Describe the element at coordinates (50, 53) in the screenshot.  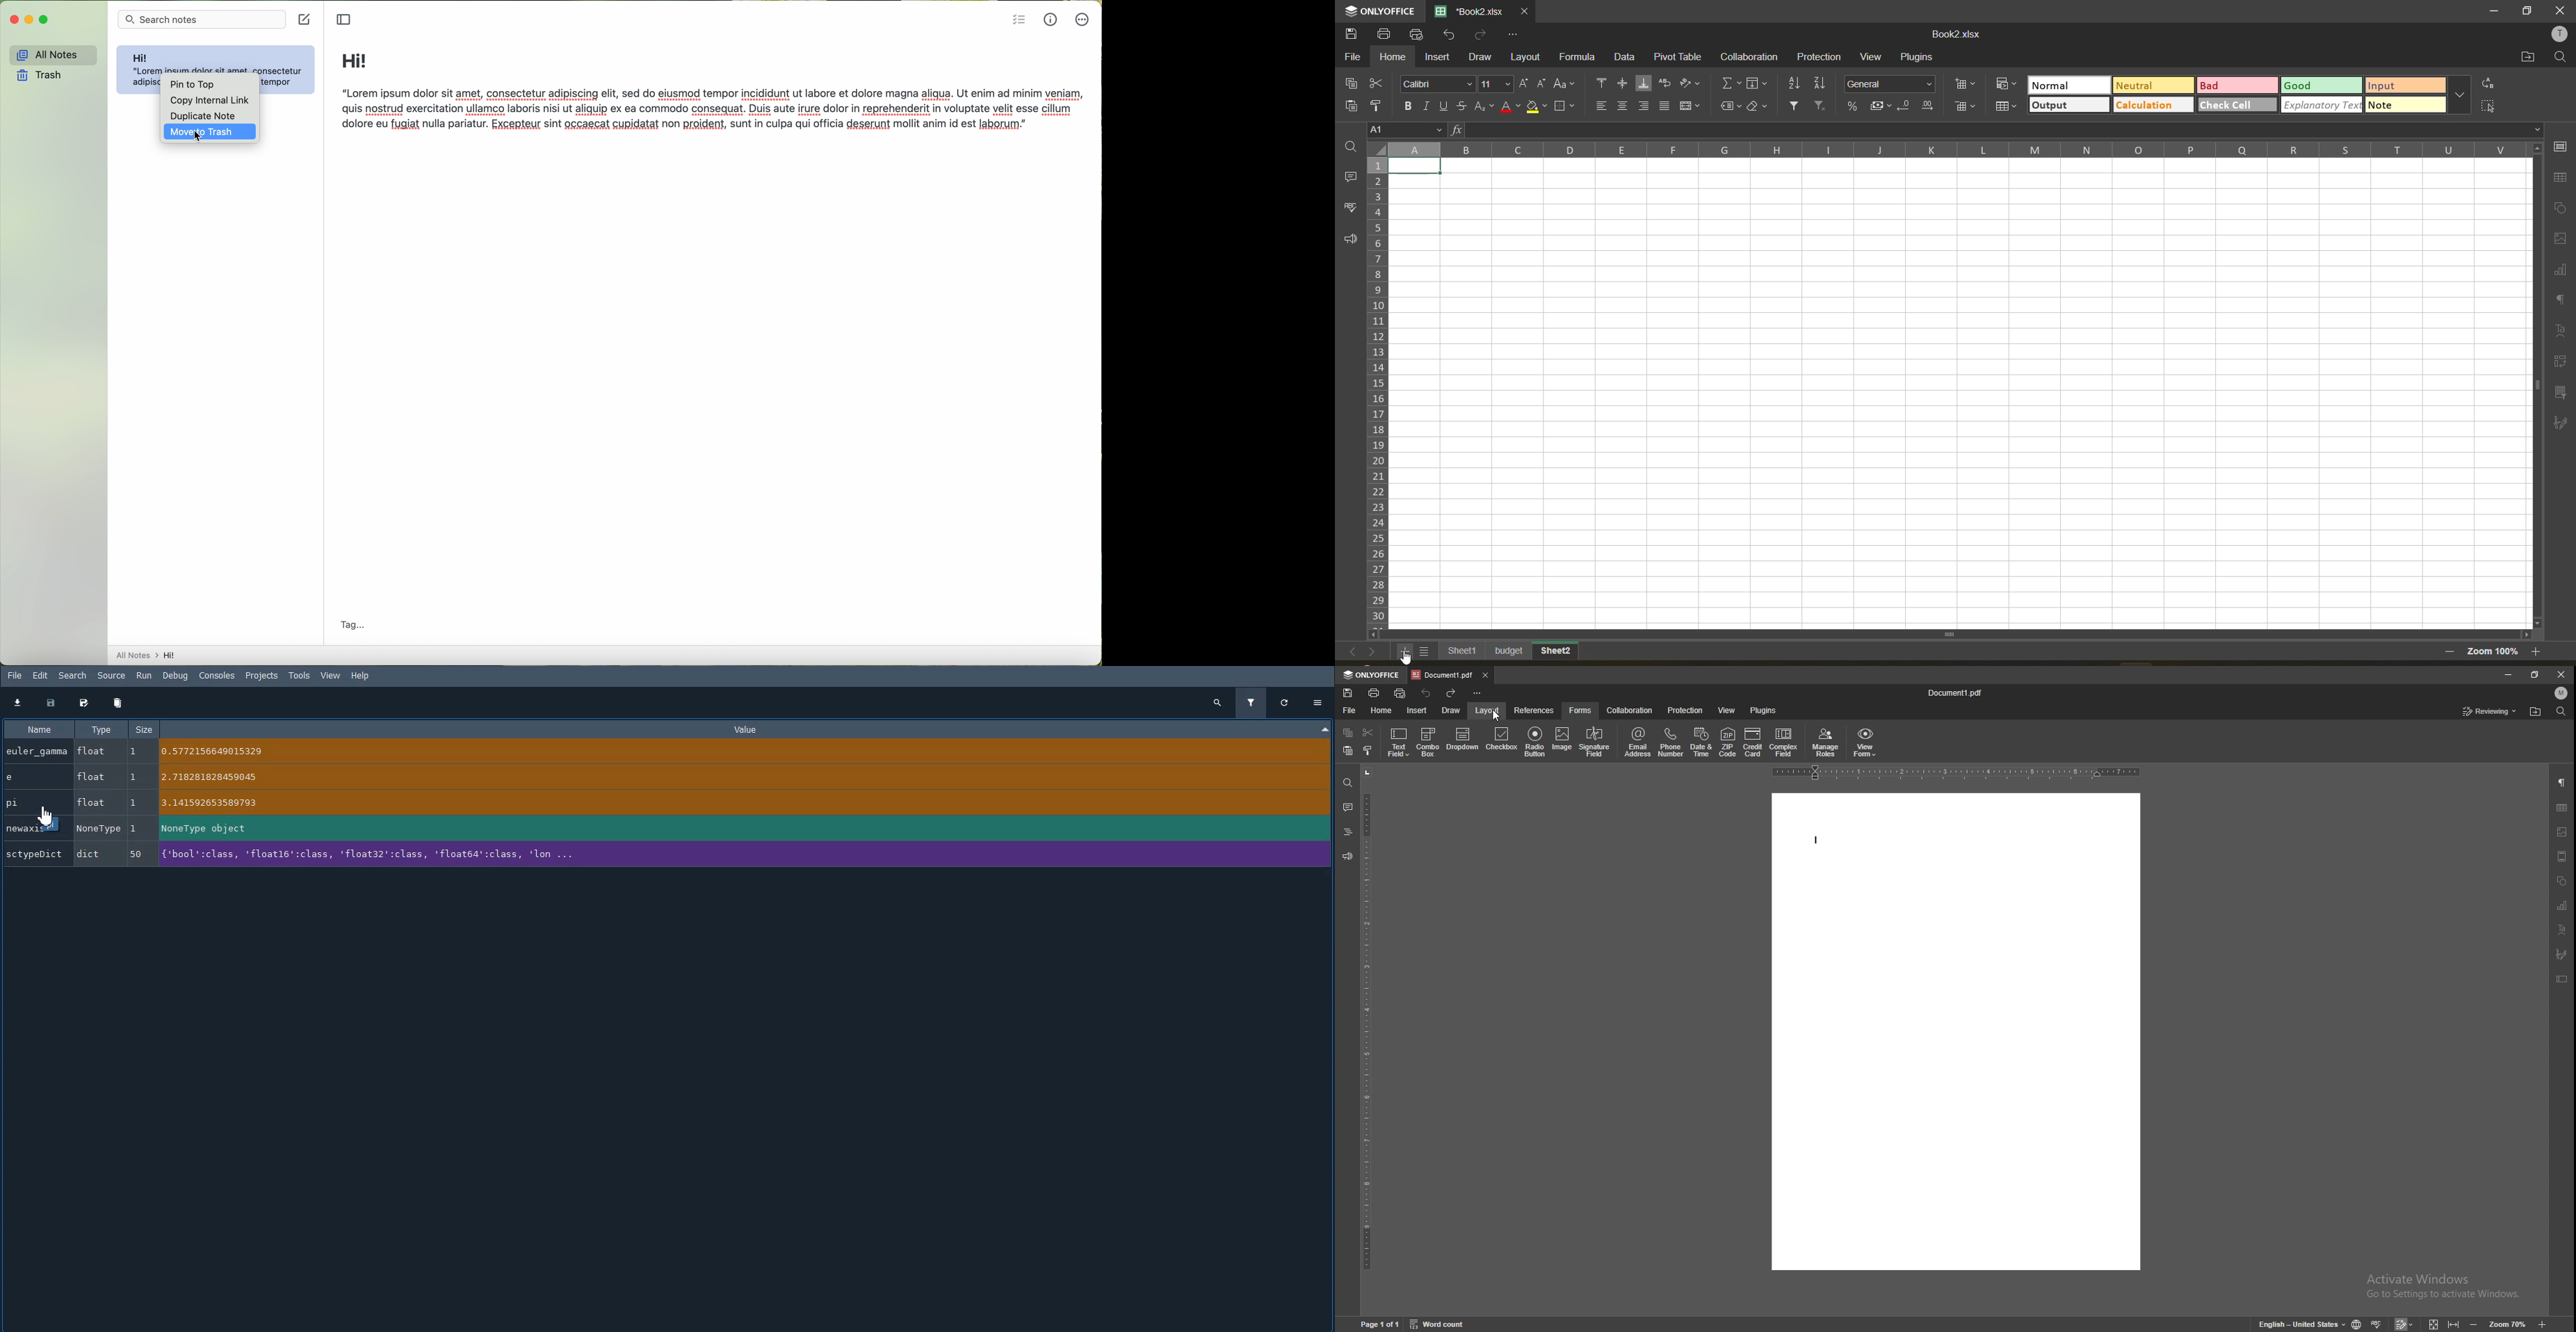
I see `all notes` at that location.